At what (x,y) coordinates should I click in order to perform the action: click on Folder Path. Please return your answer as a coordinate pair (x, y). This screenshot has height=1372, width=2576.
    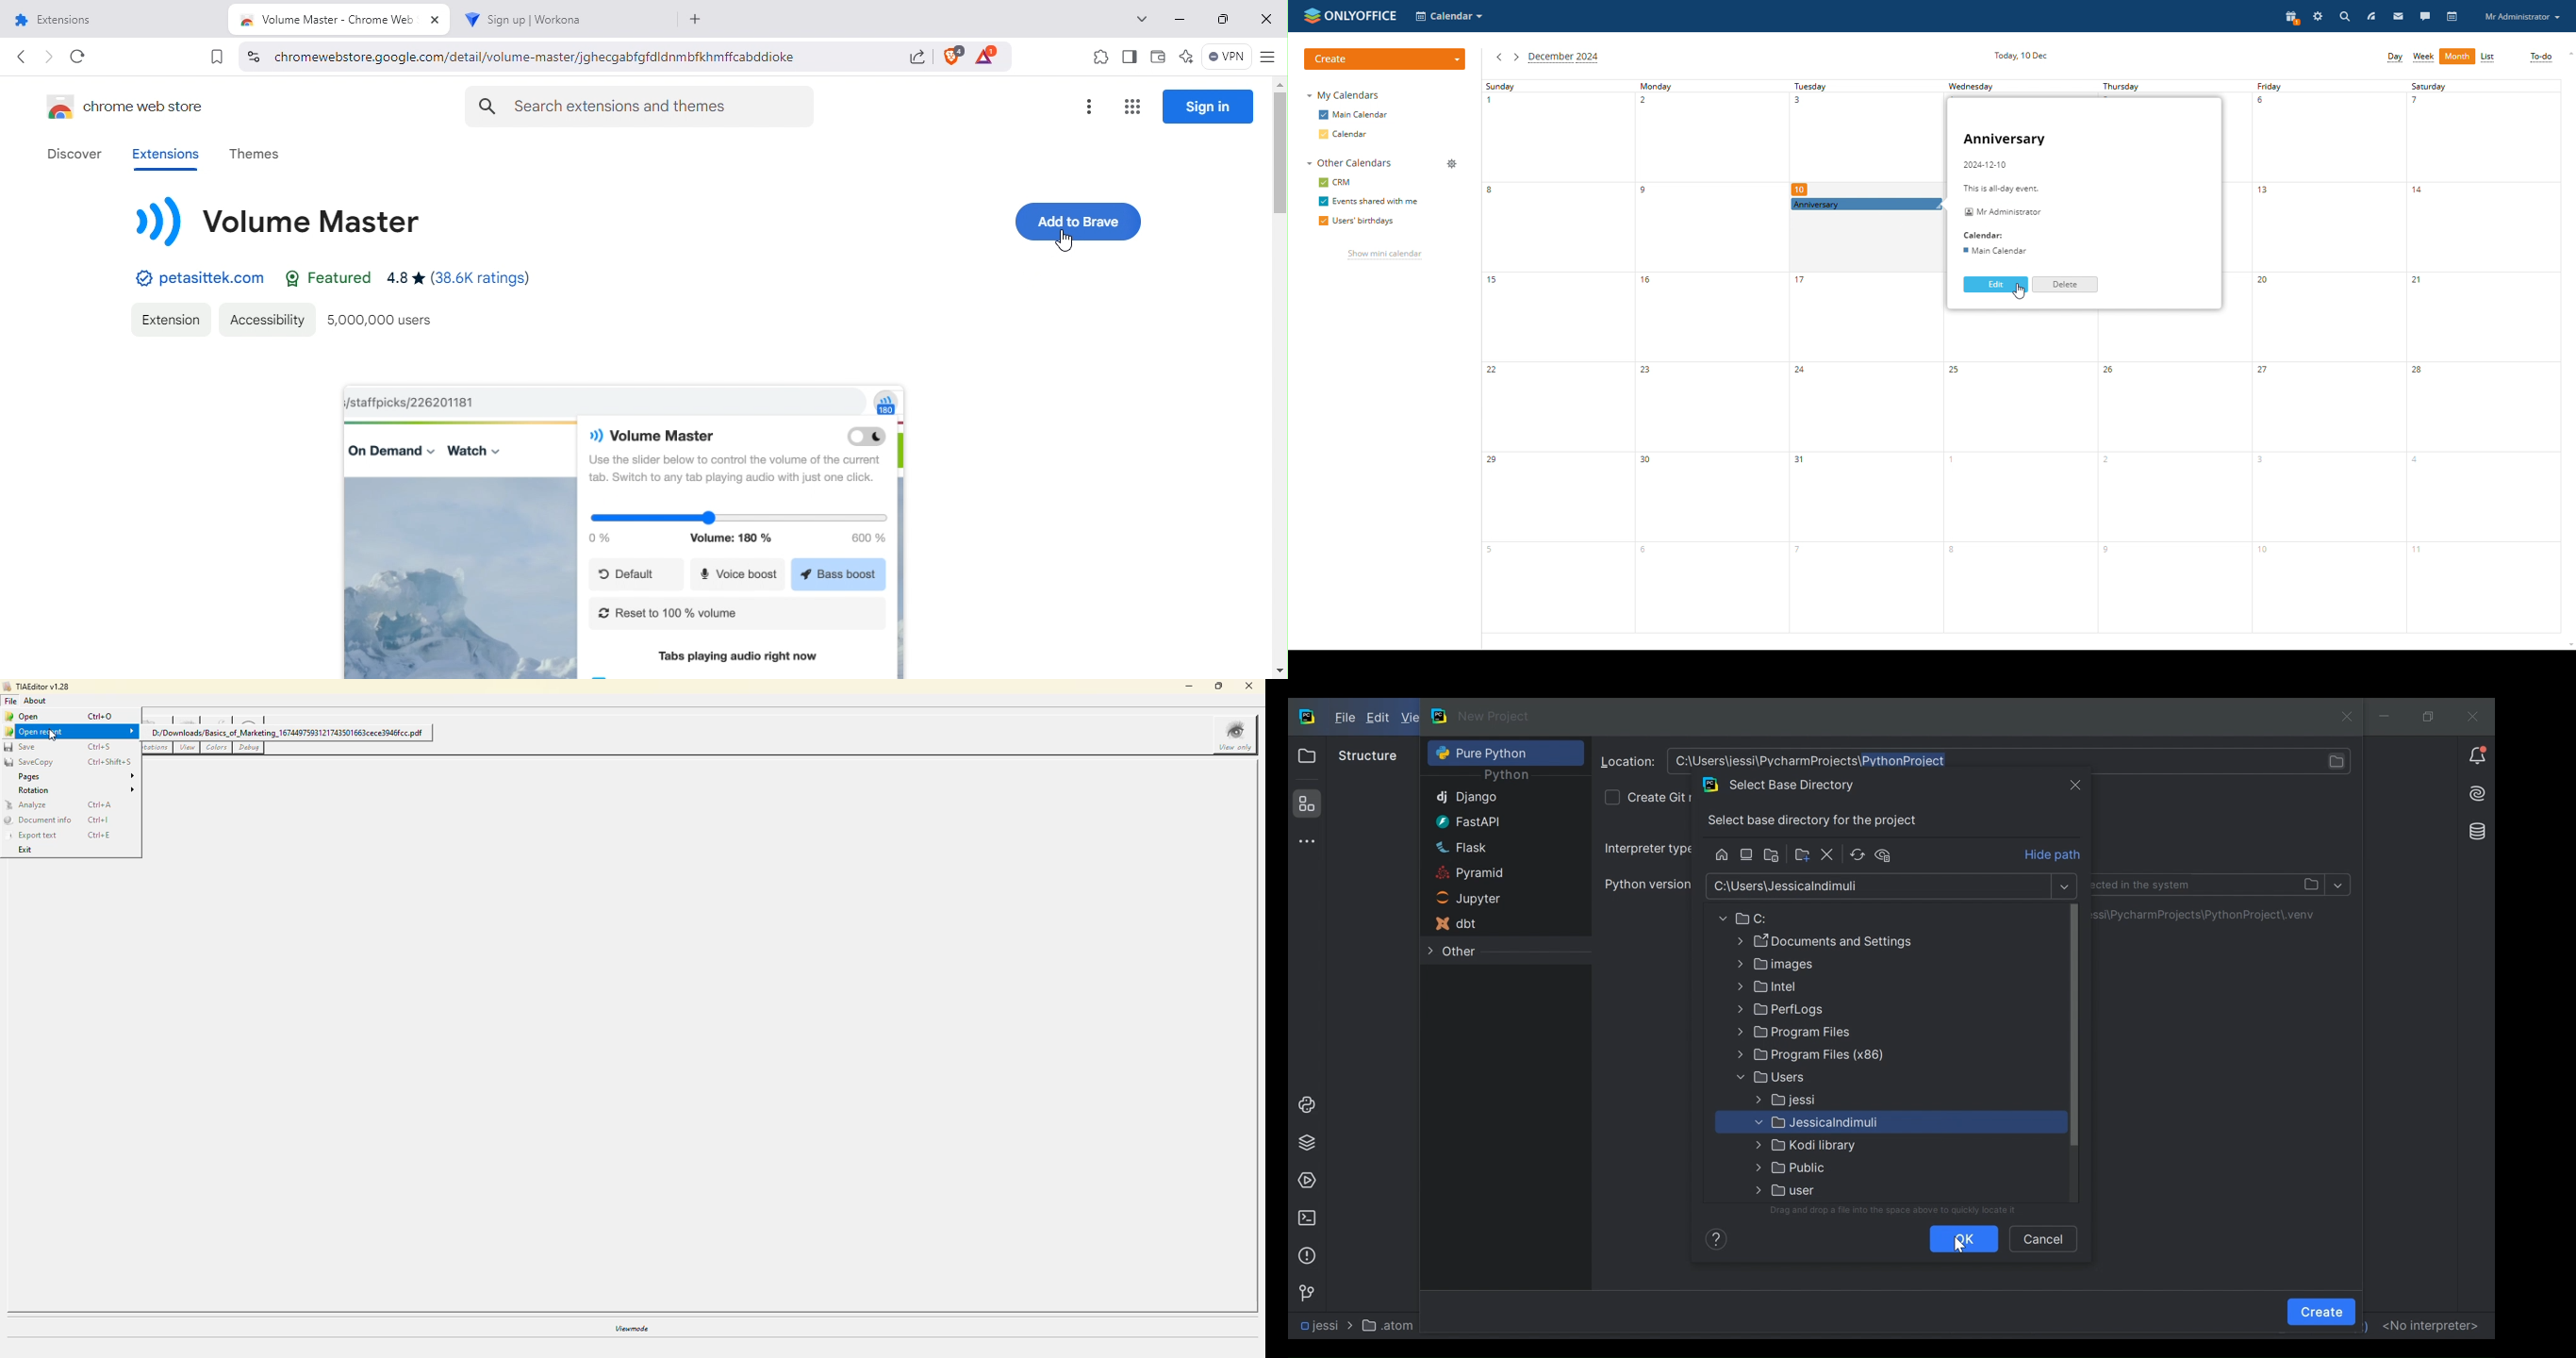
    Looking at the image, I should click on (1838, 1010).